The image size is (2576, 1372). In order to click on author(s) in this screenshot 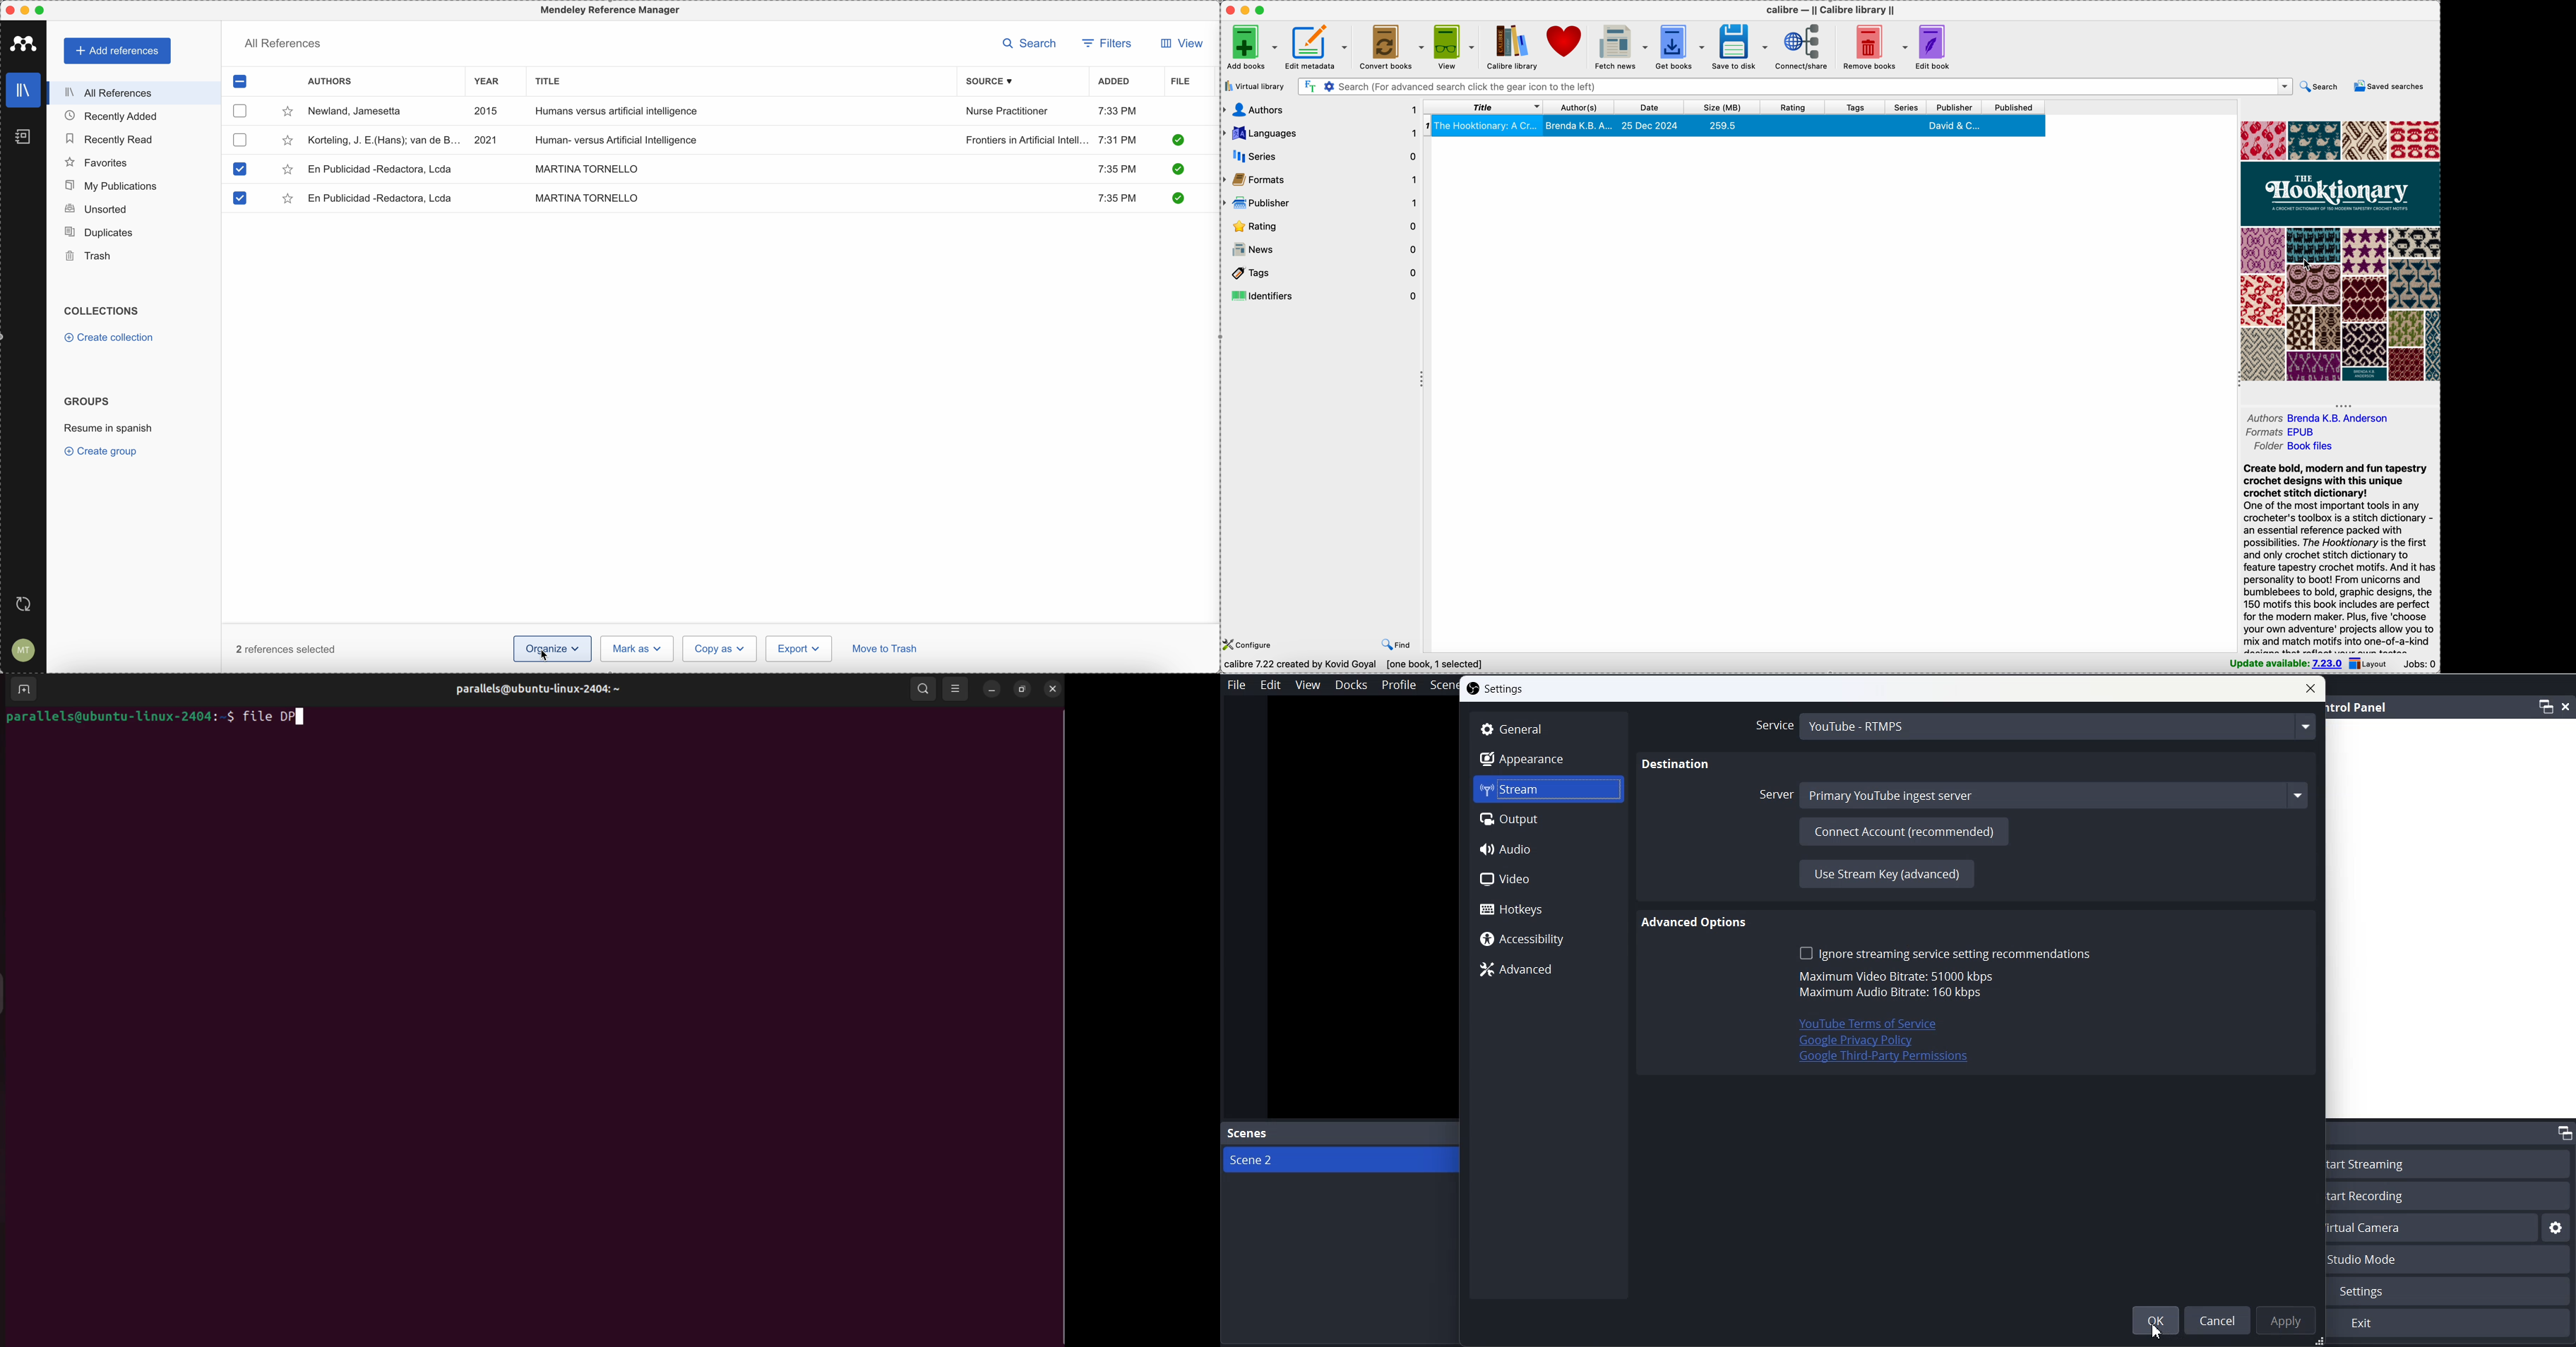, I will do `click(1579, 108)`.